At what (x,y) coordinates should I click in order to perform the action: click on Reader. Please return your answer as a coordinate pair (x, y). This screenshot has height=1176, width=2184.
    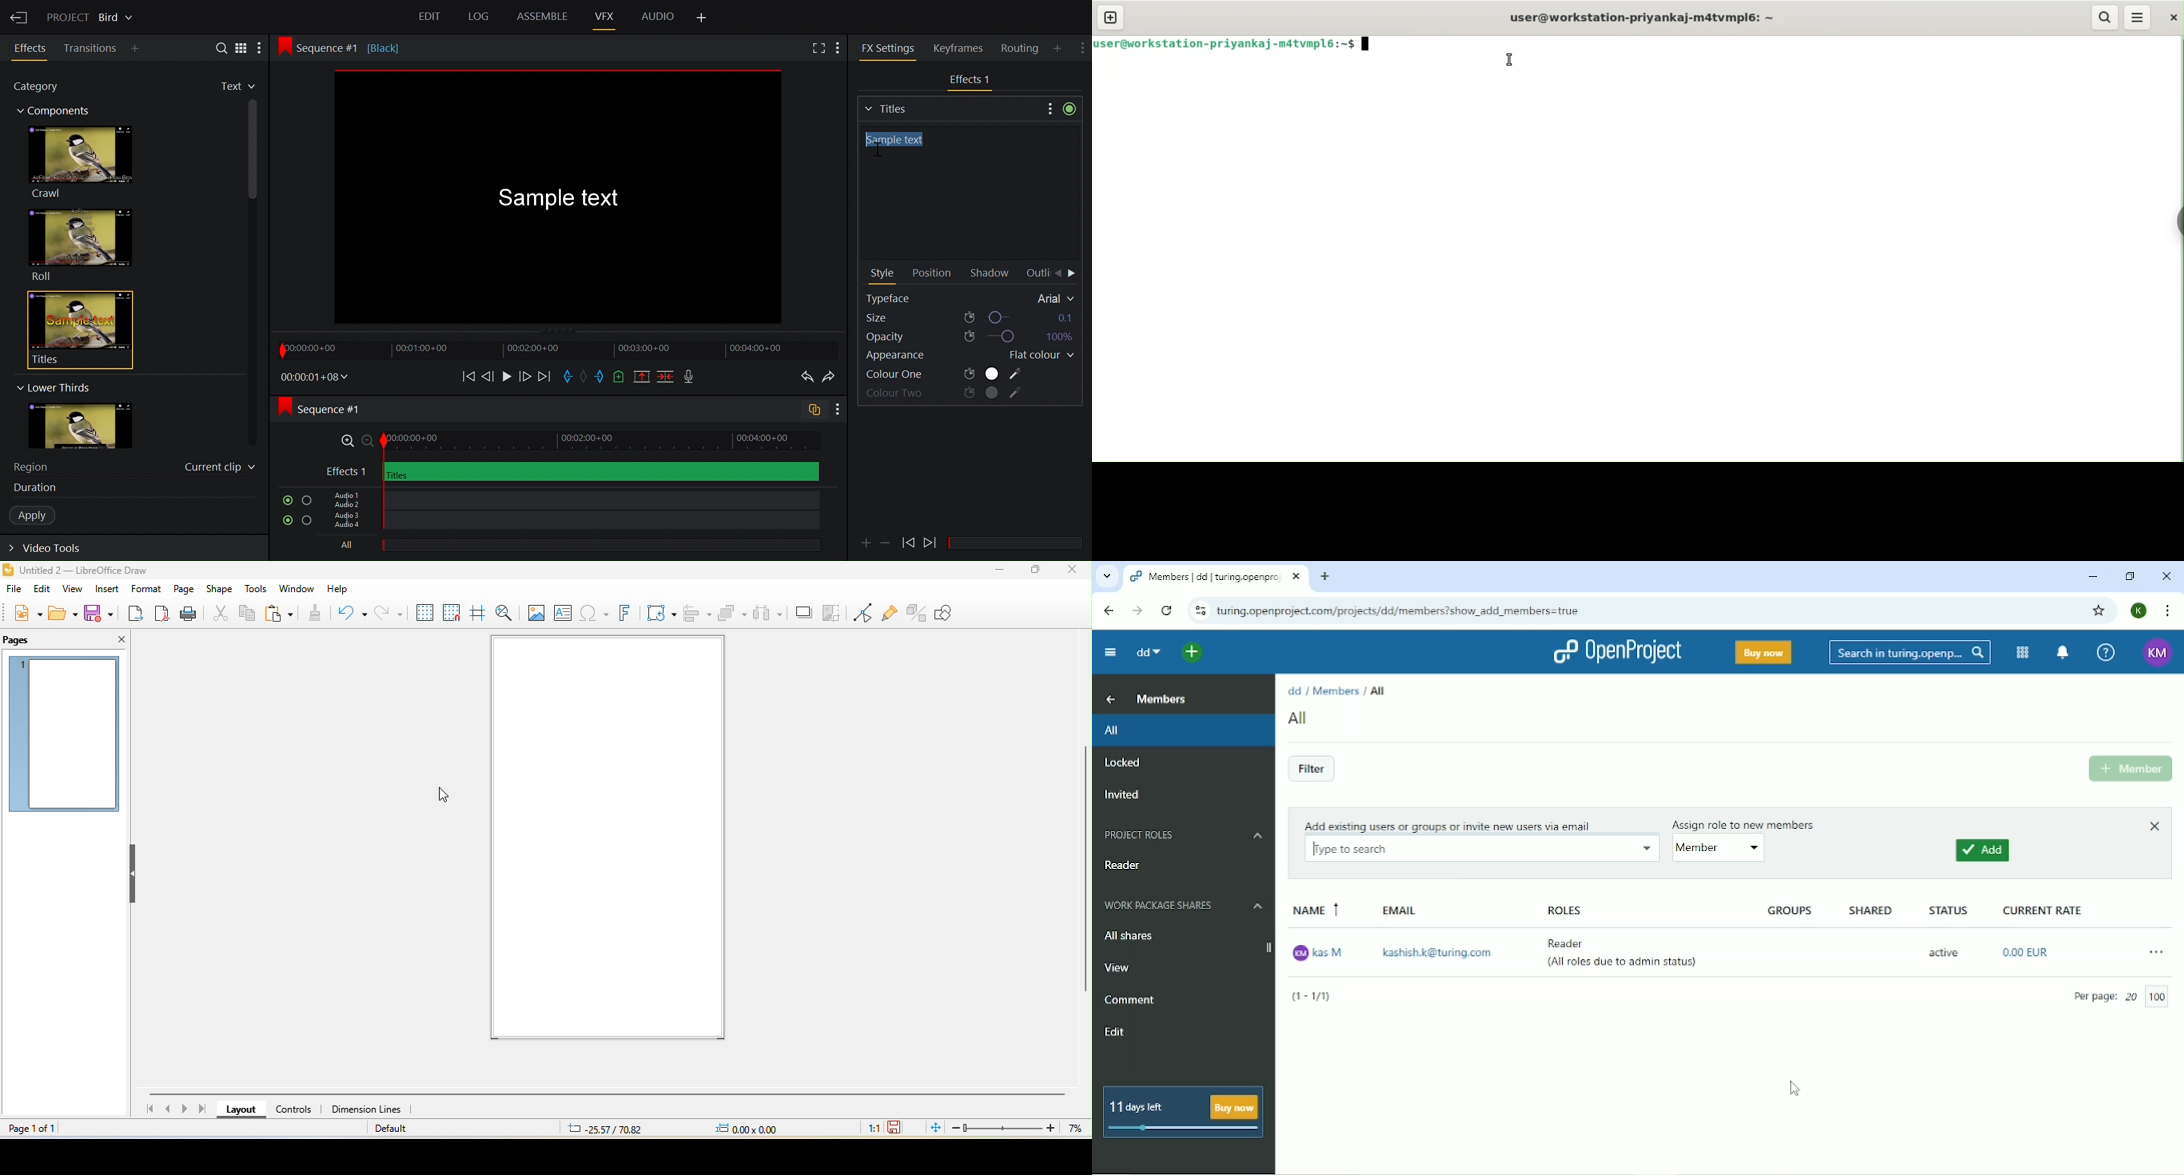
    Looking at the image, I should click on (1574, 942).